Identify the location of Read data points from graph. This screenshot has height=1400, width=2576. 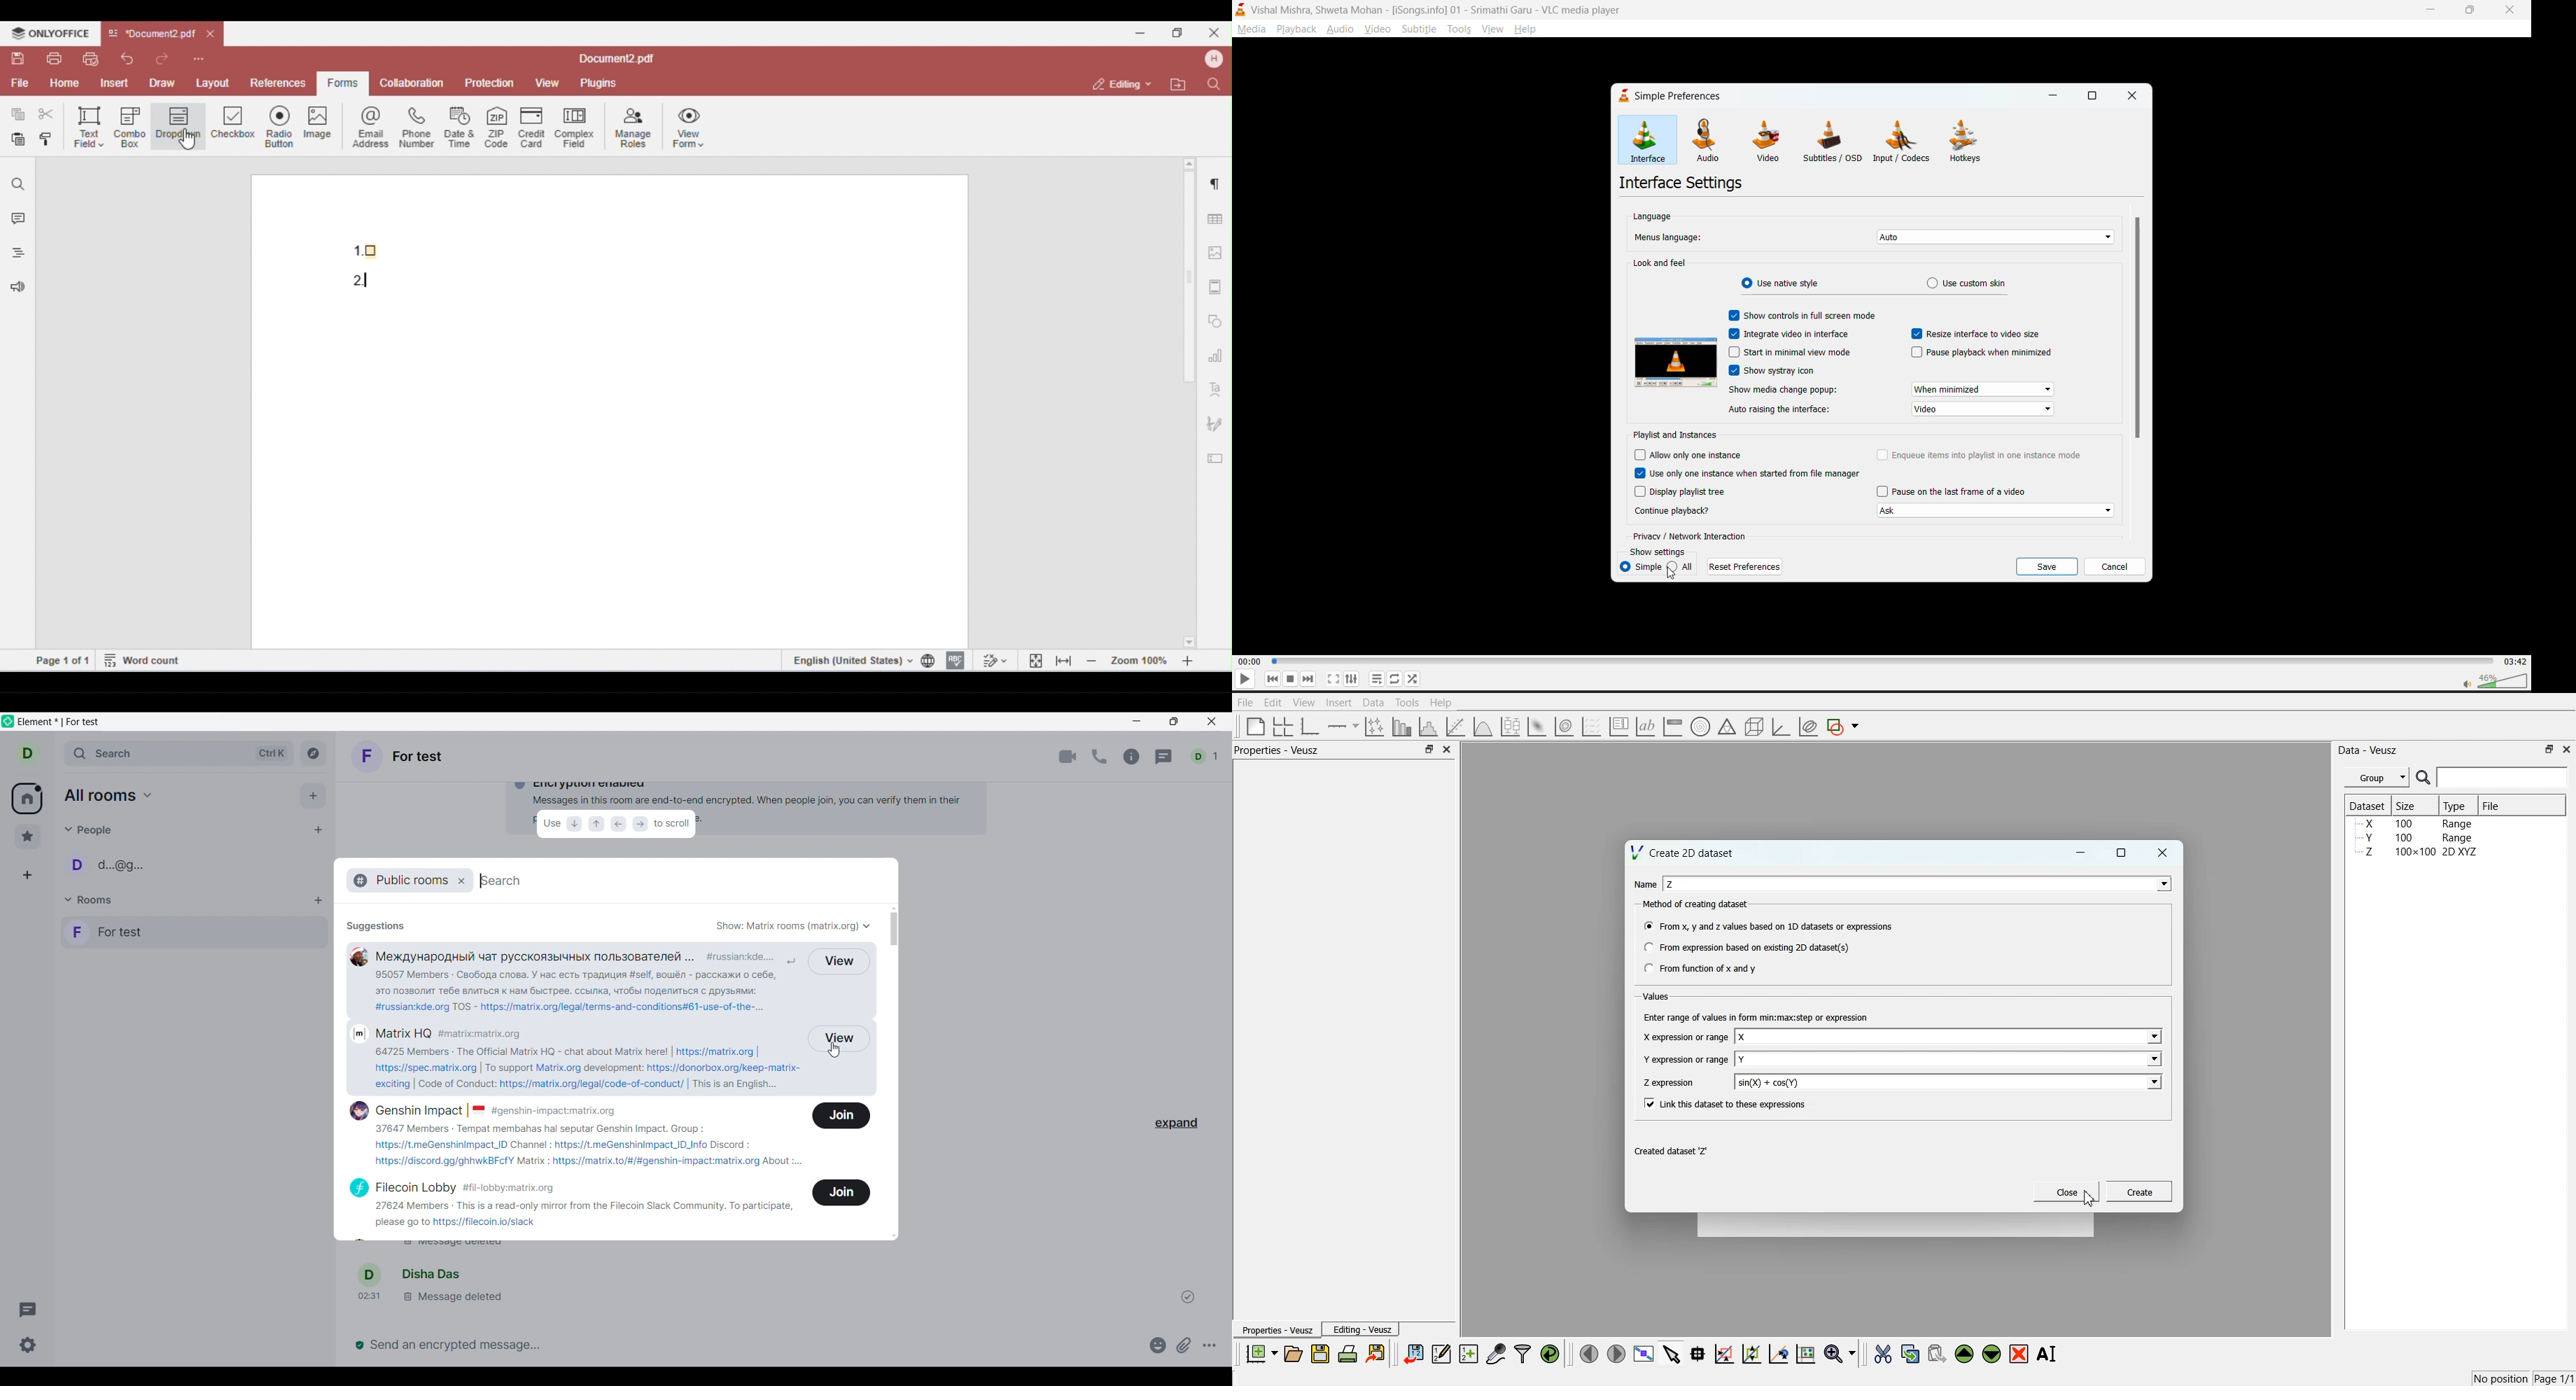
(1698, 1353).